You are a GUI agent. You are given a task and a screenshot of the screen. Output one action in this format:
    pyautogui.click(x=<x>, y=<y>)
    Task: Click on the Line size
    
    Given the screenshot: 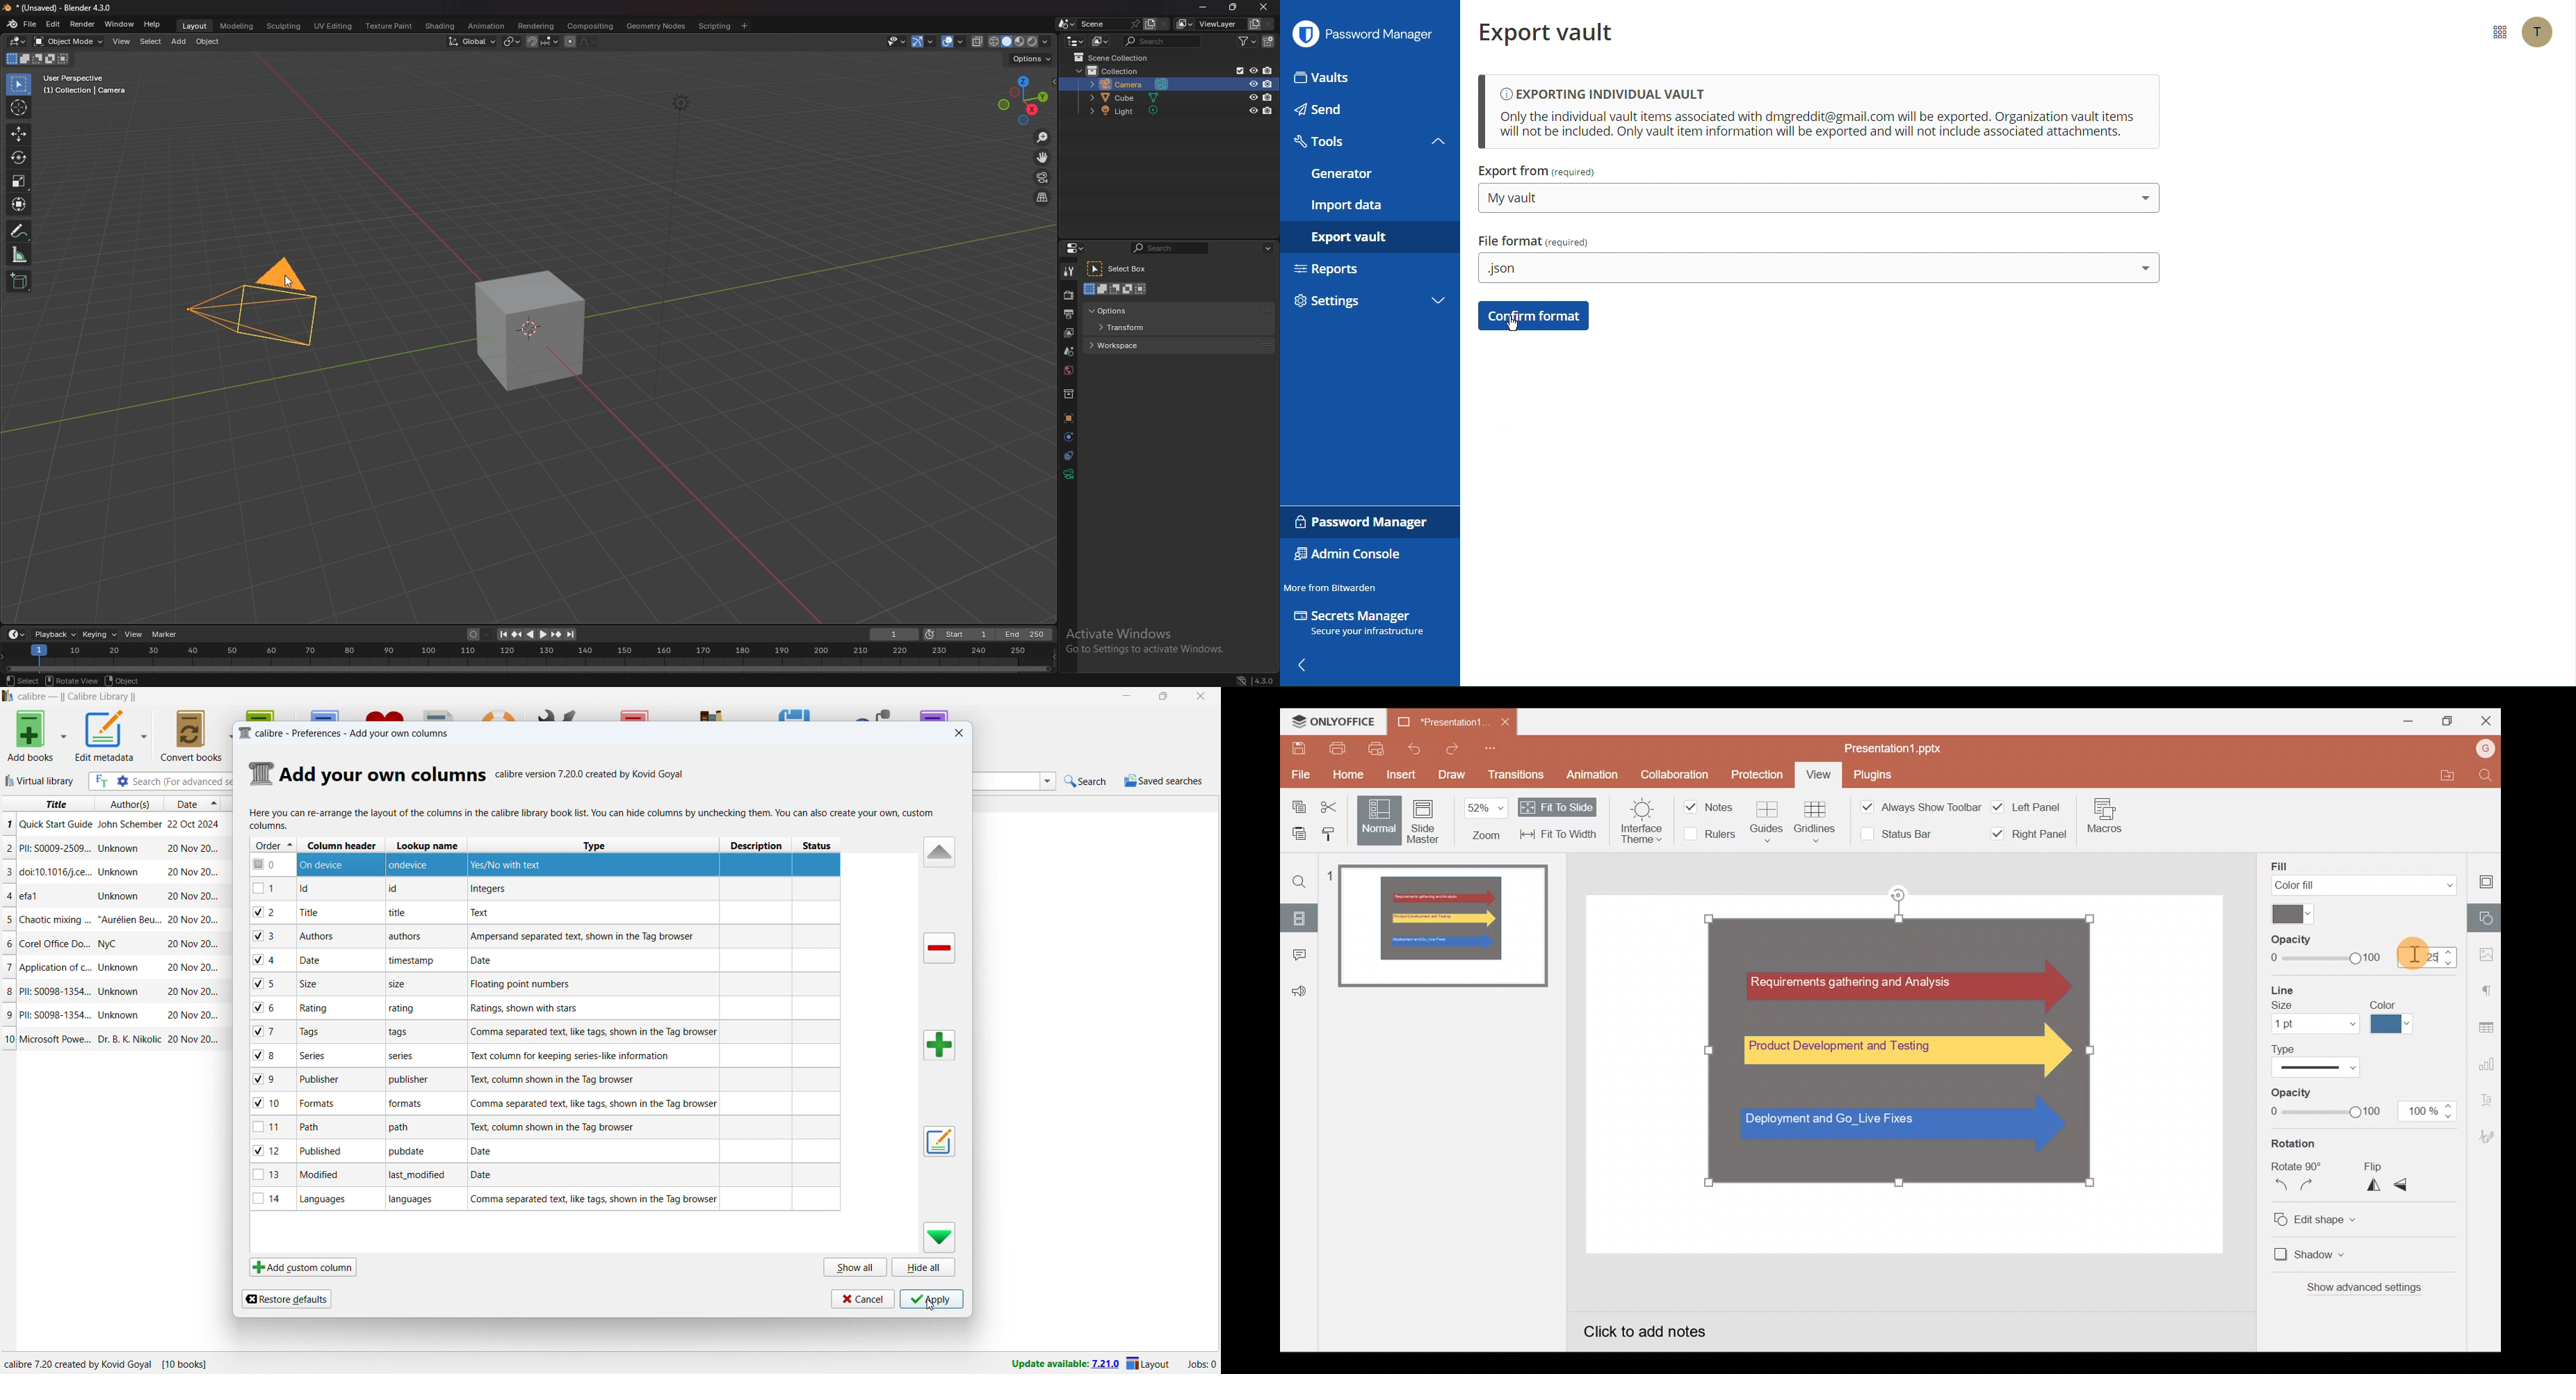 What is the action you would take?
    pyautogui.click(x=2311, y=1008)
    